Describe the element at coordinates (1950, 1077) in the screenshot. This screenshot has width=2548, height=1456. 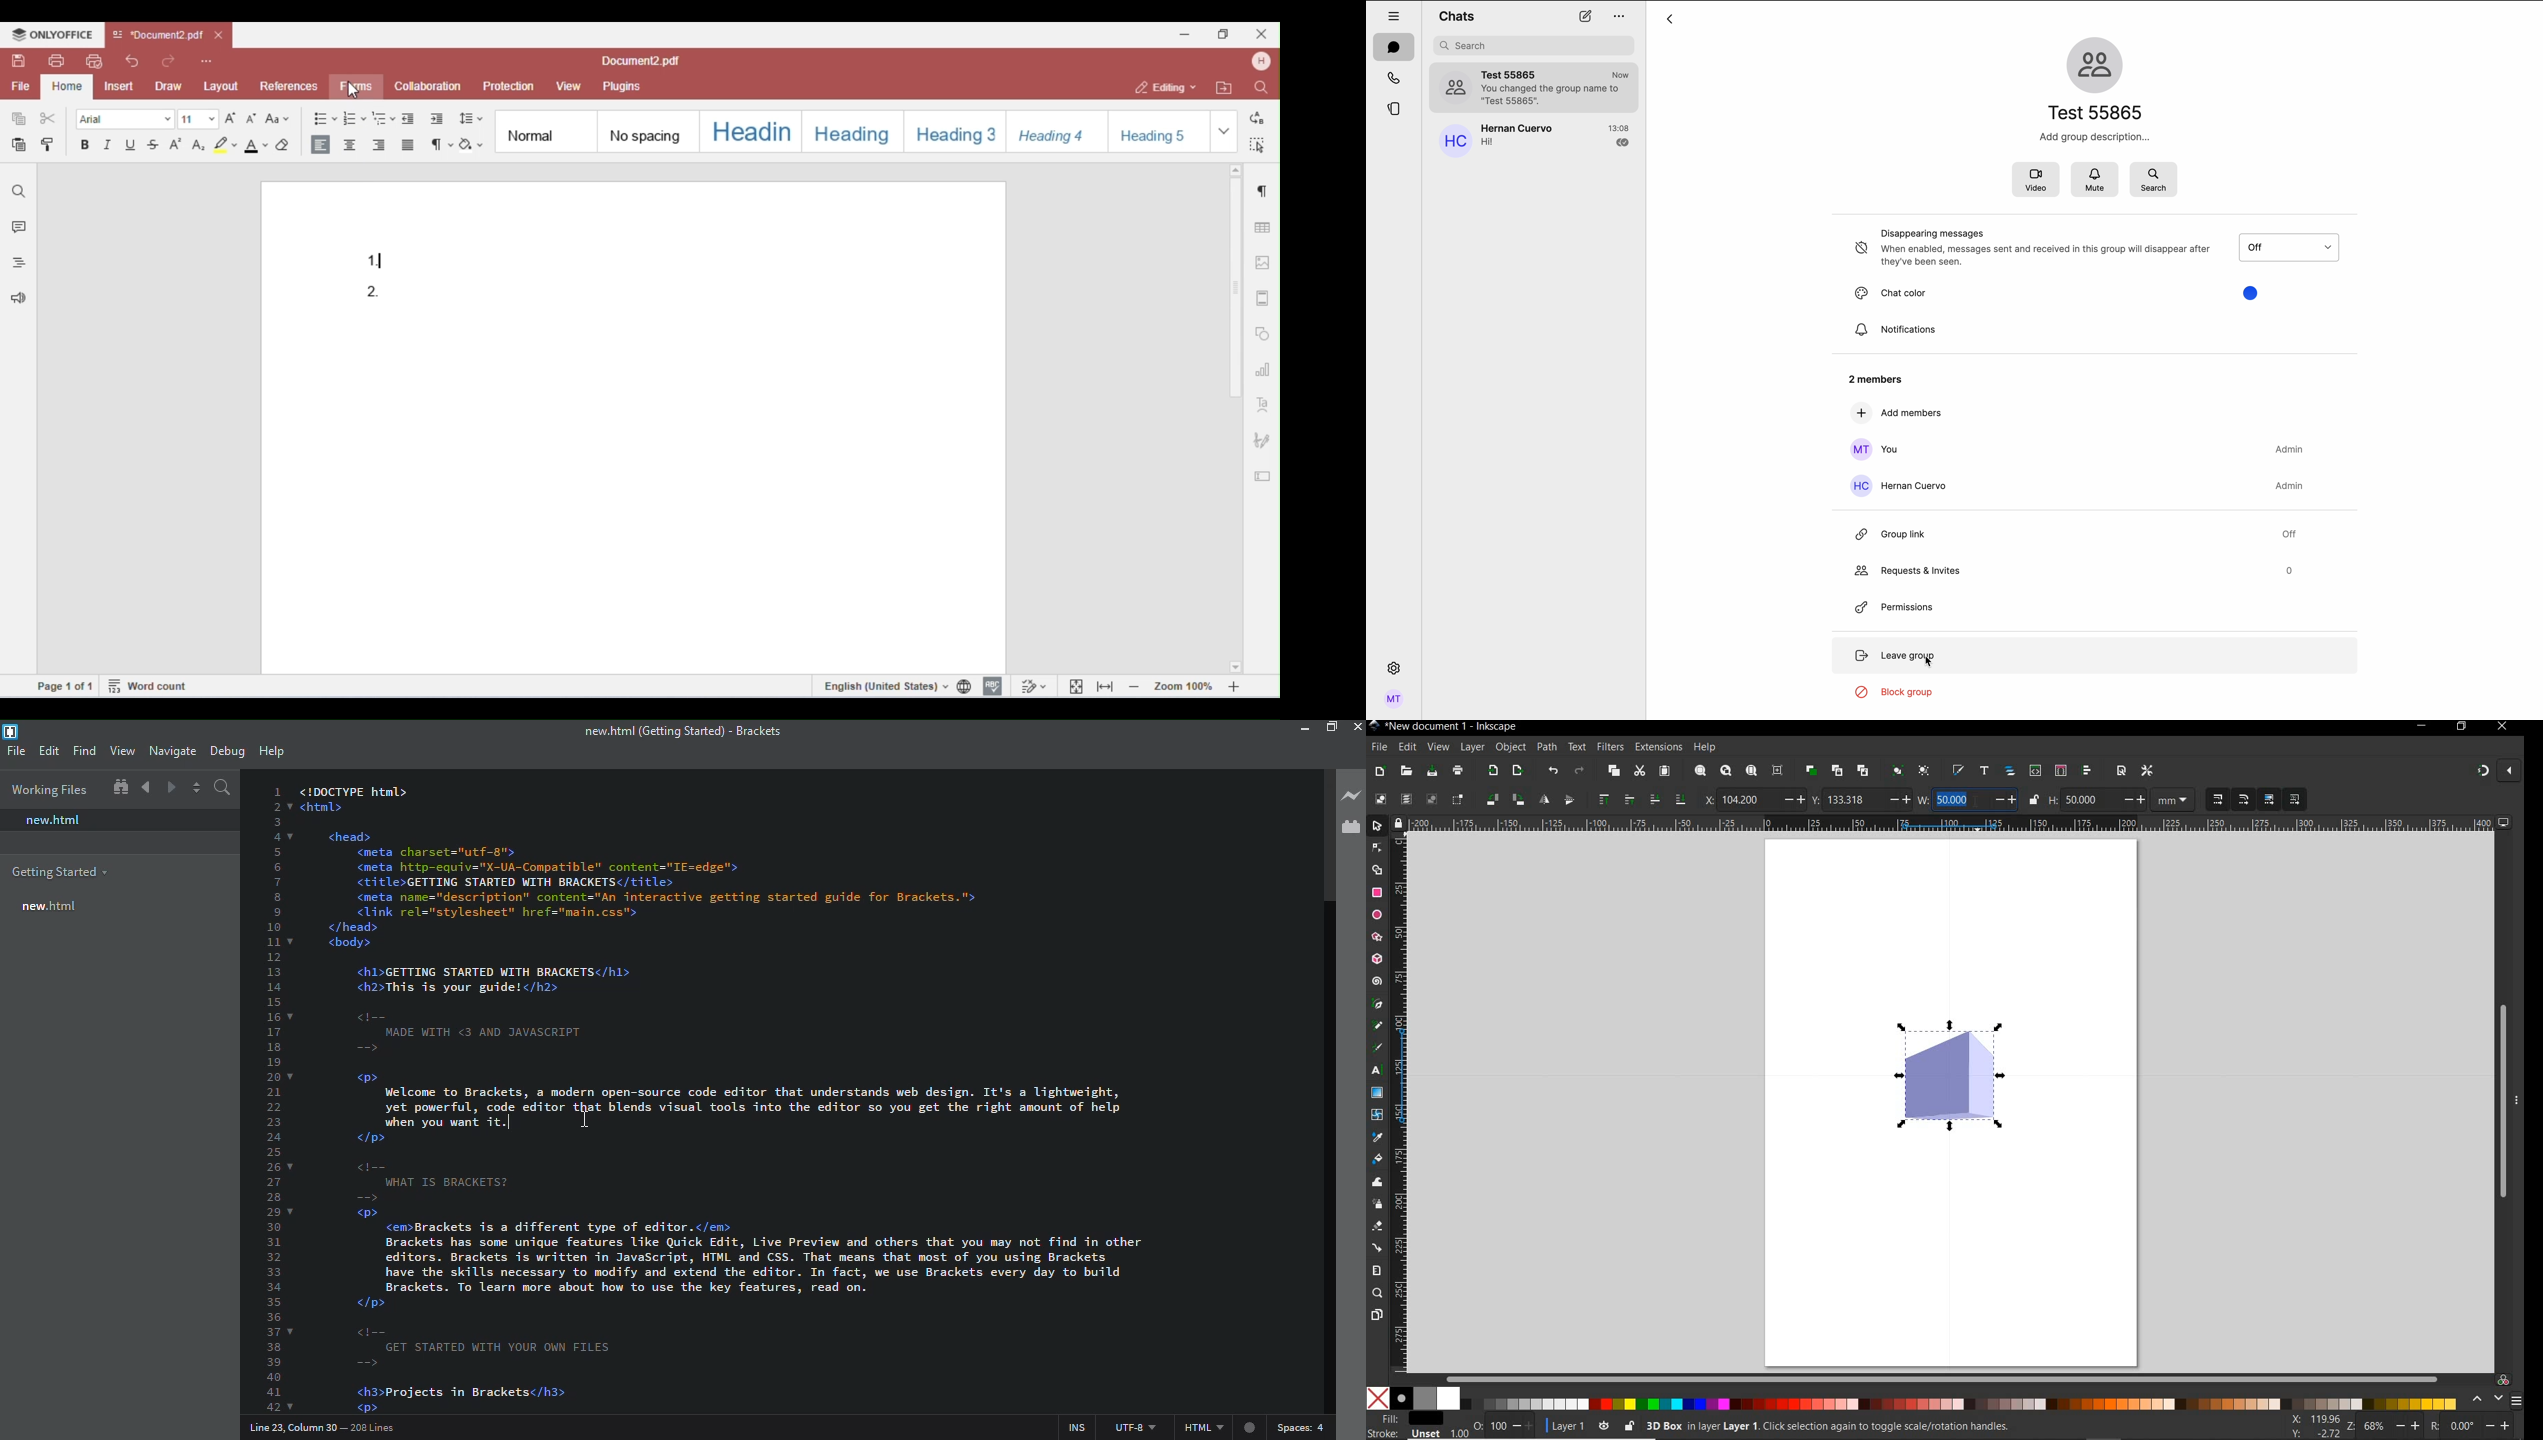
I see `shape` at that location.